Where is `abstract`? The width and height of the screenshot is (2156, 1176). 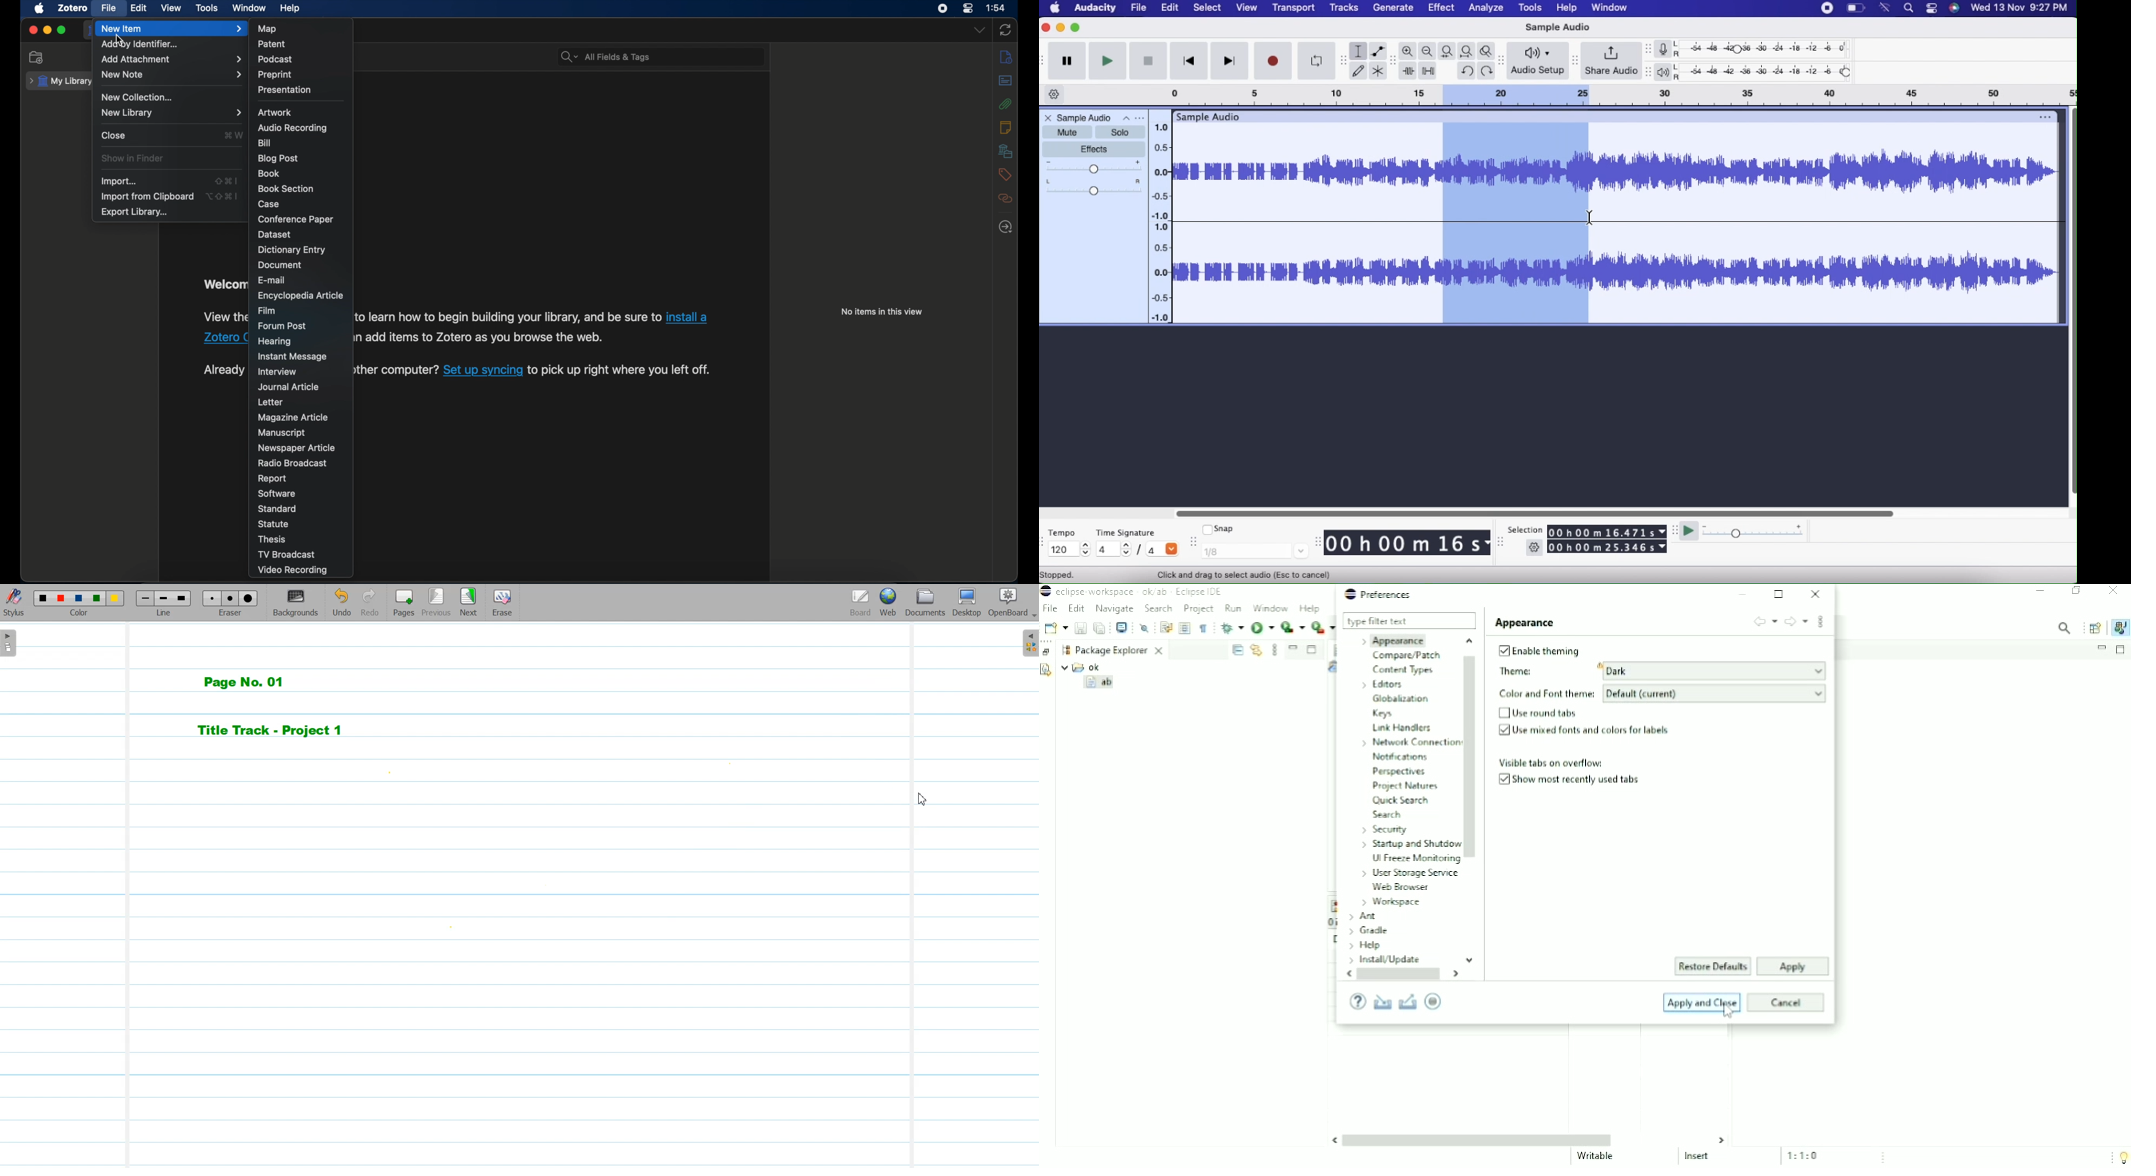 abstract is located at coordinates (1006, 81).